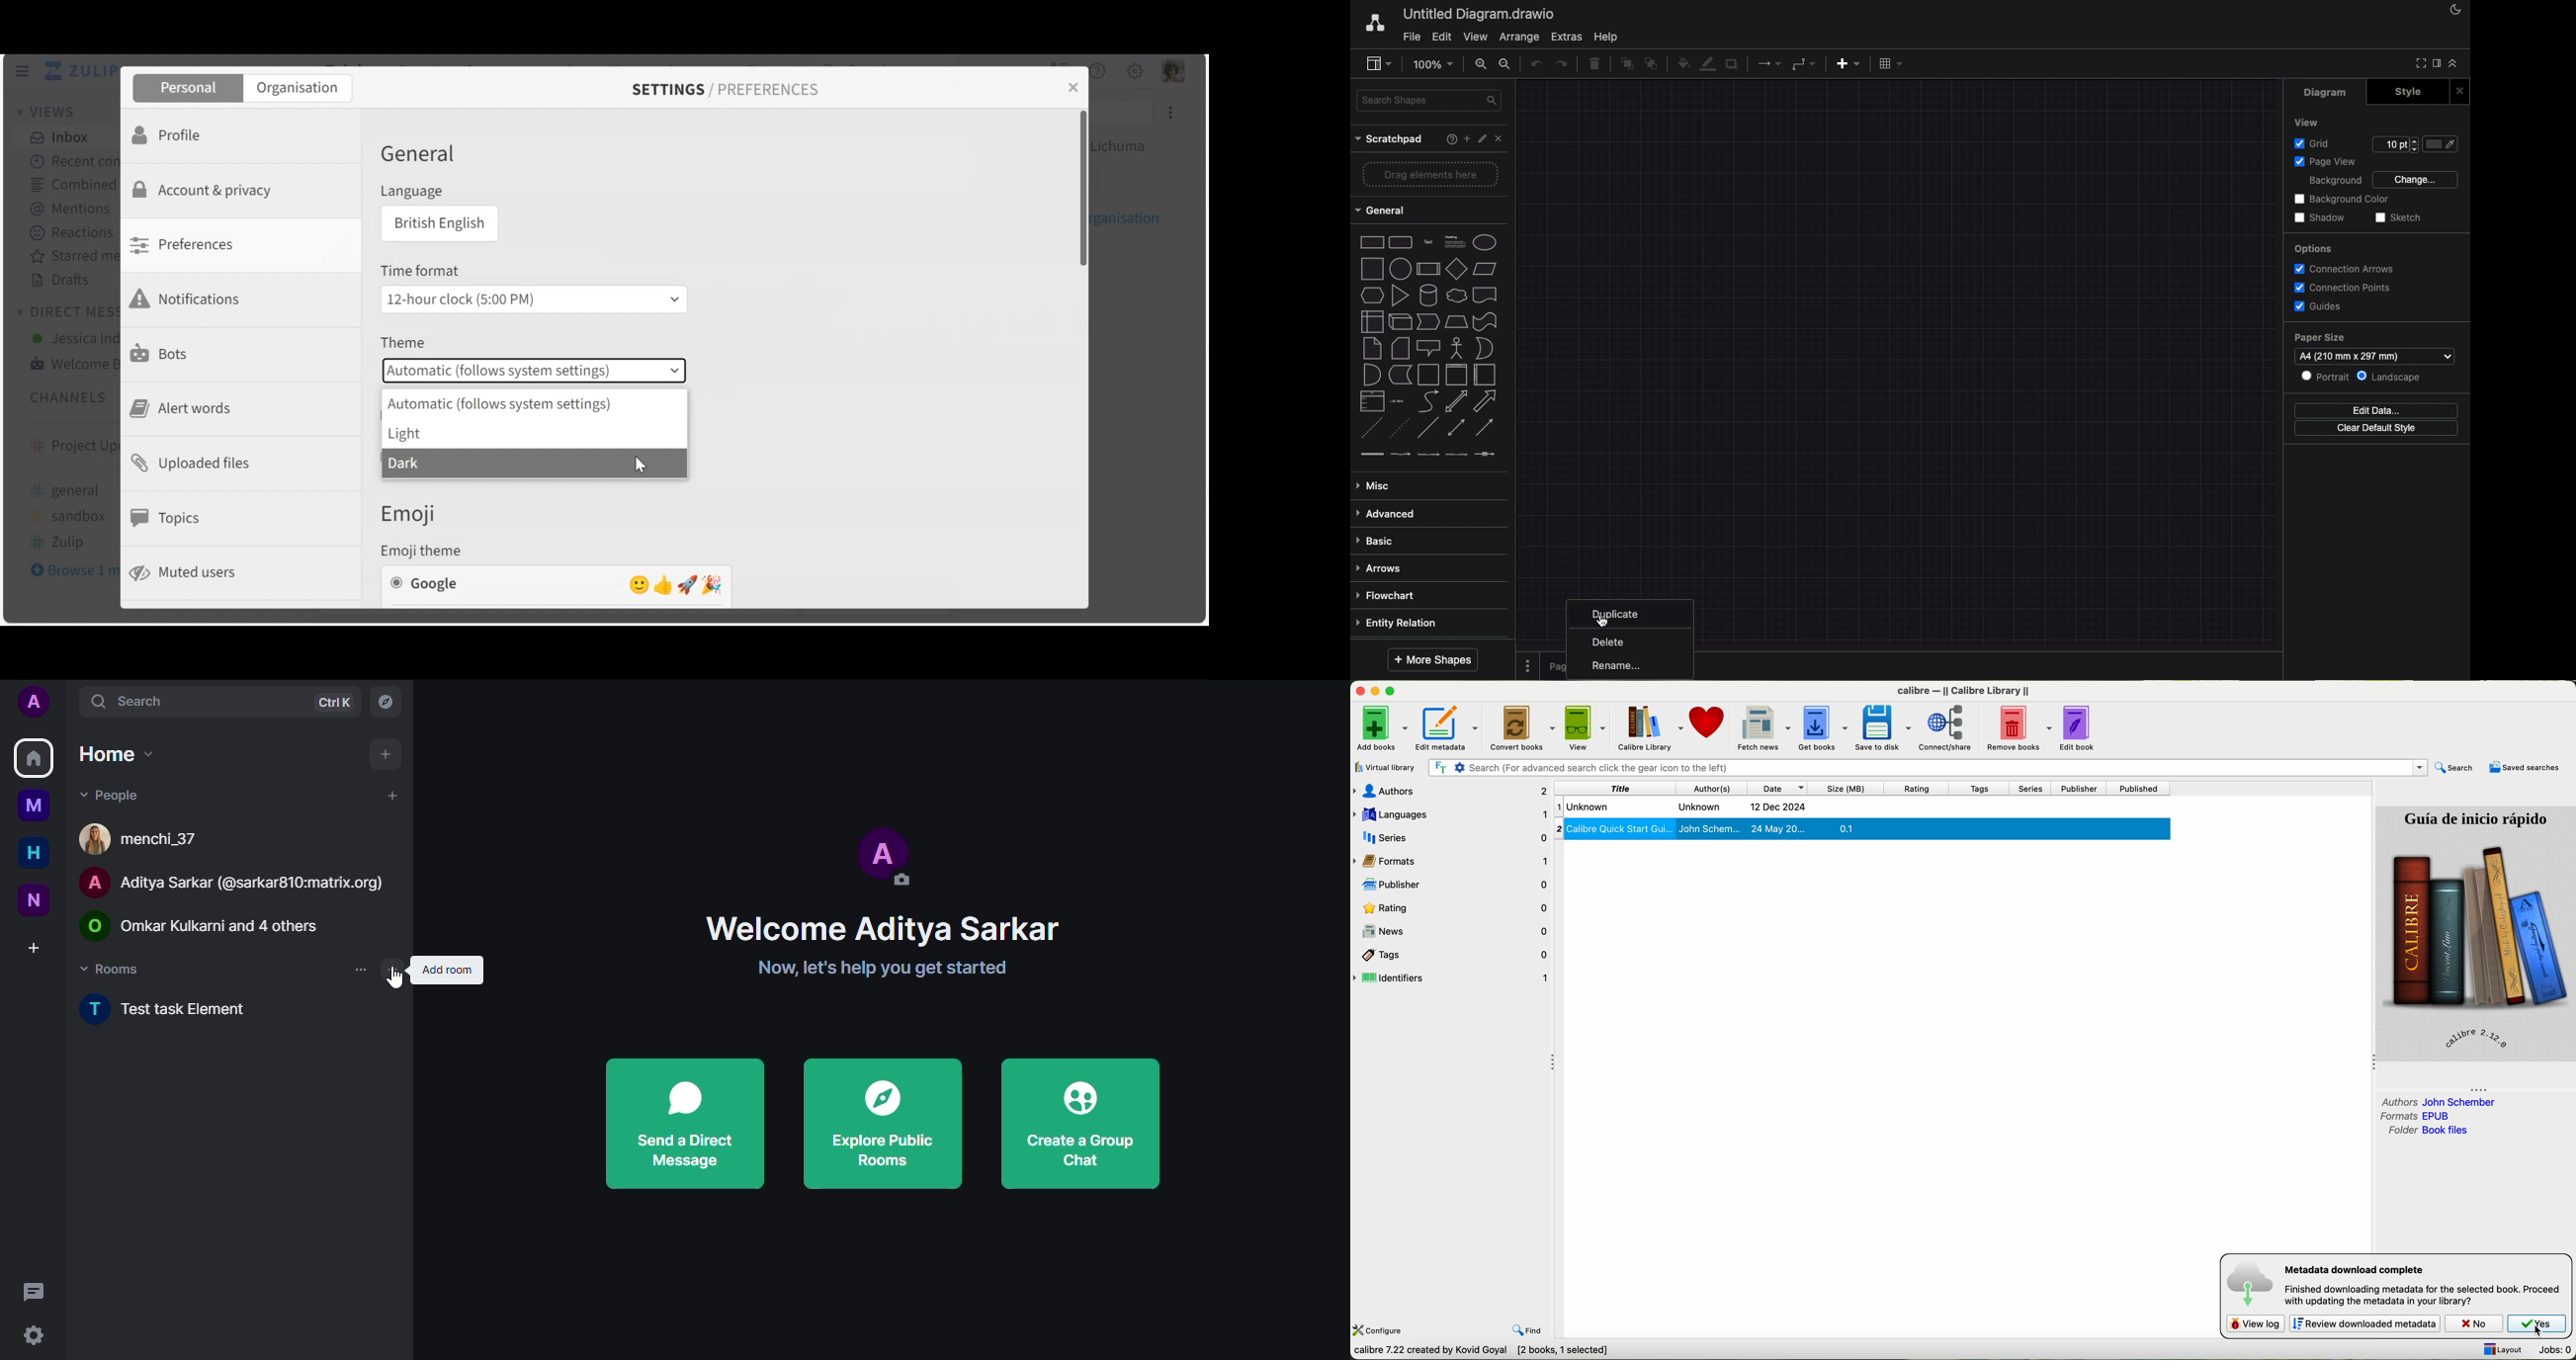 The width and height of the screenshot is (2576, 1372). I want to click on Emoji, so click(419, 513).